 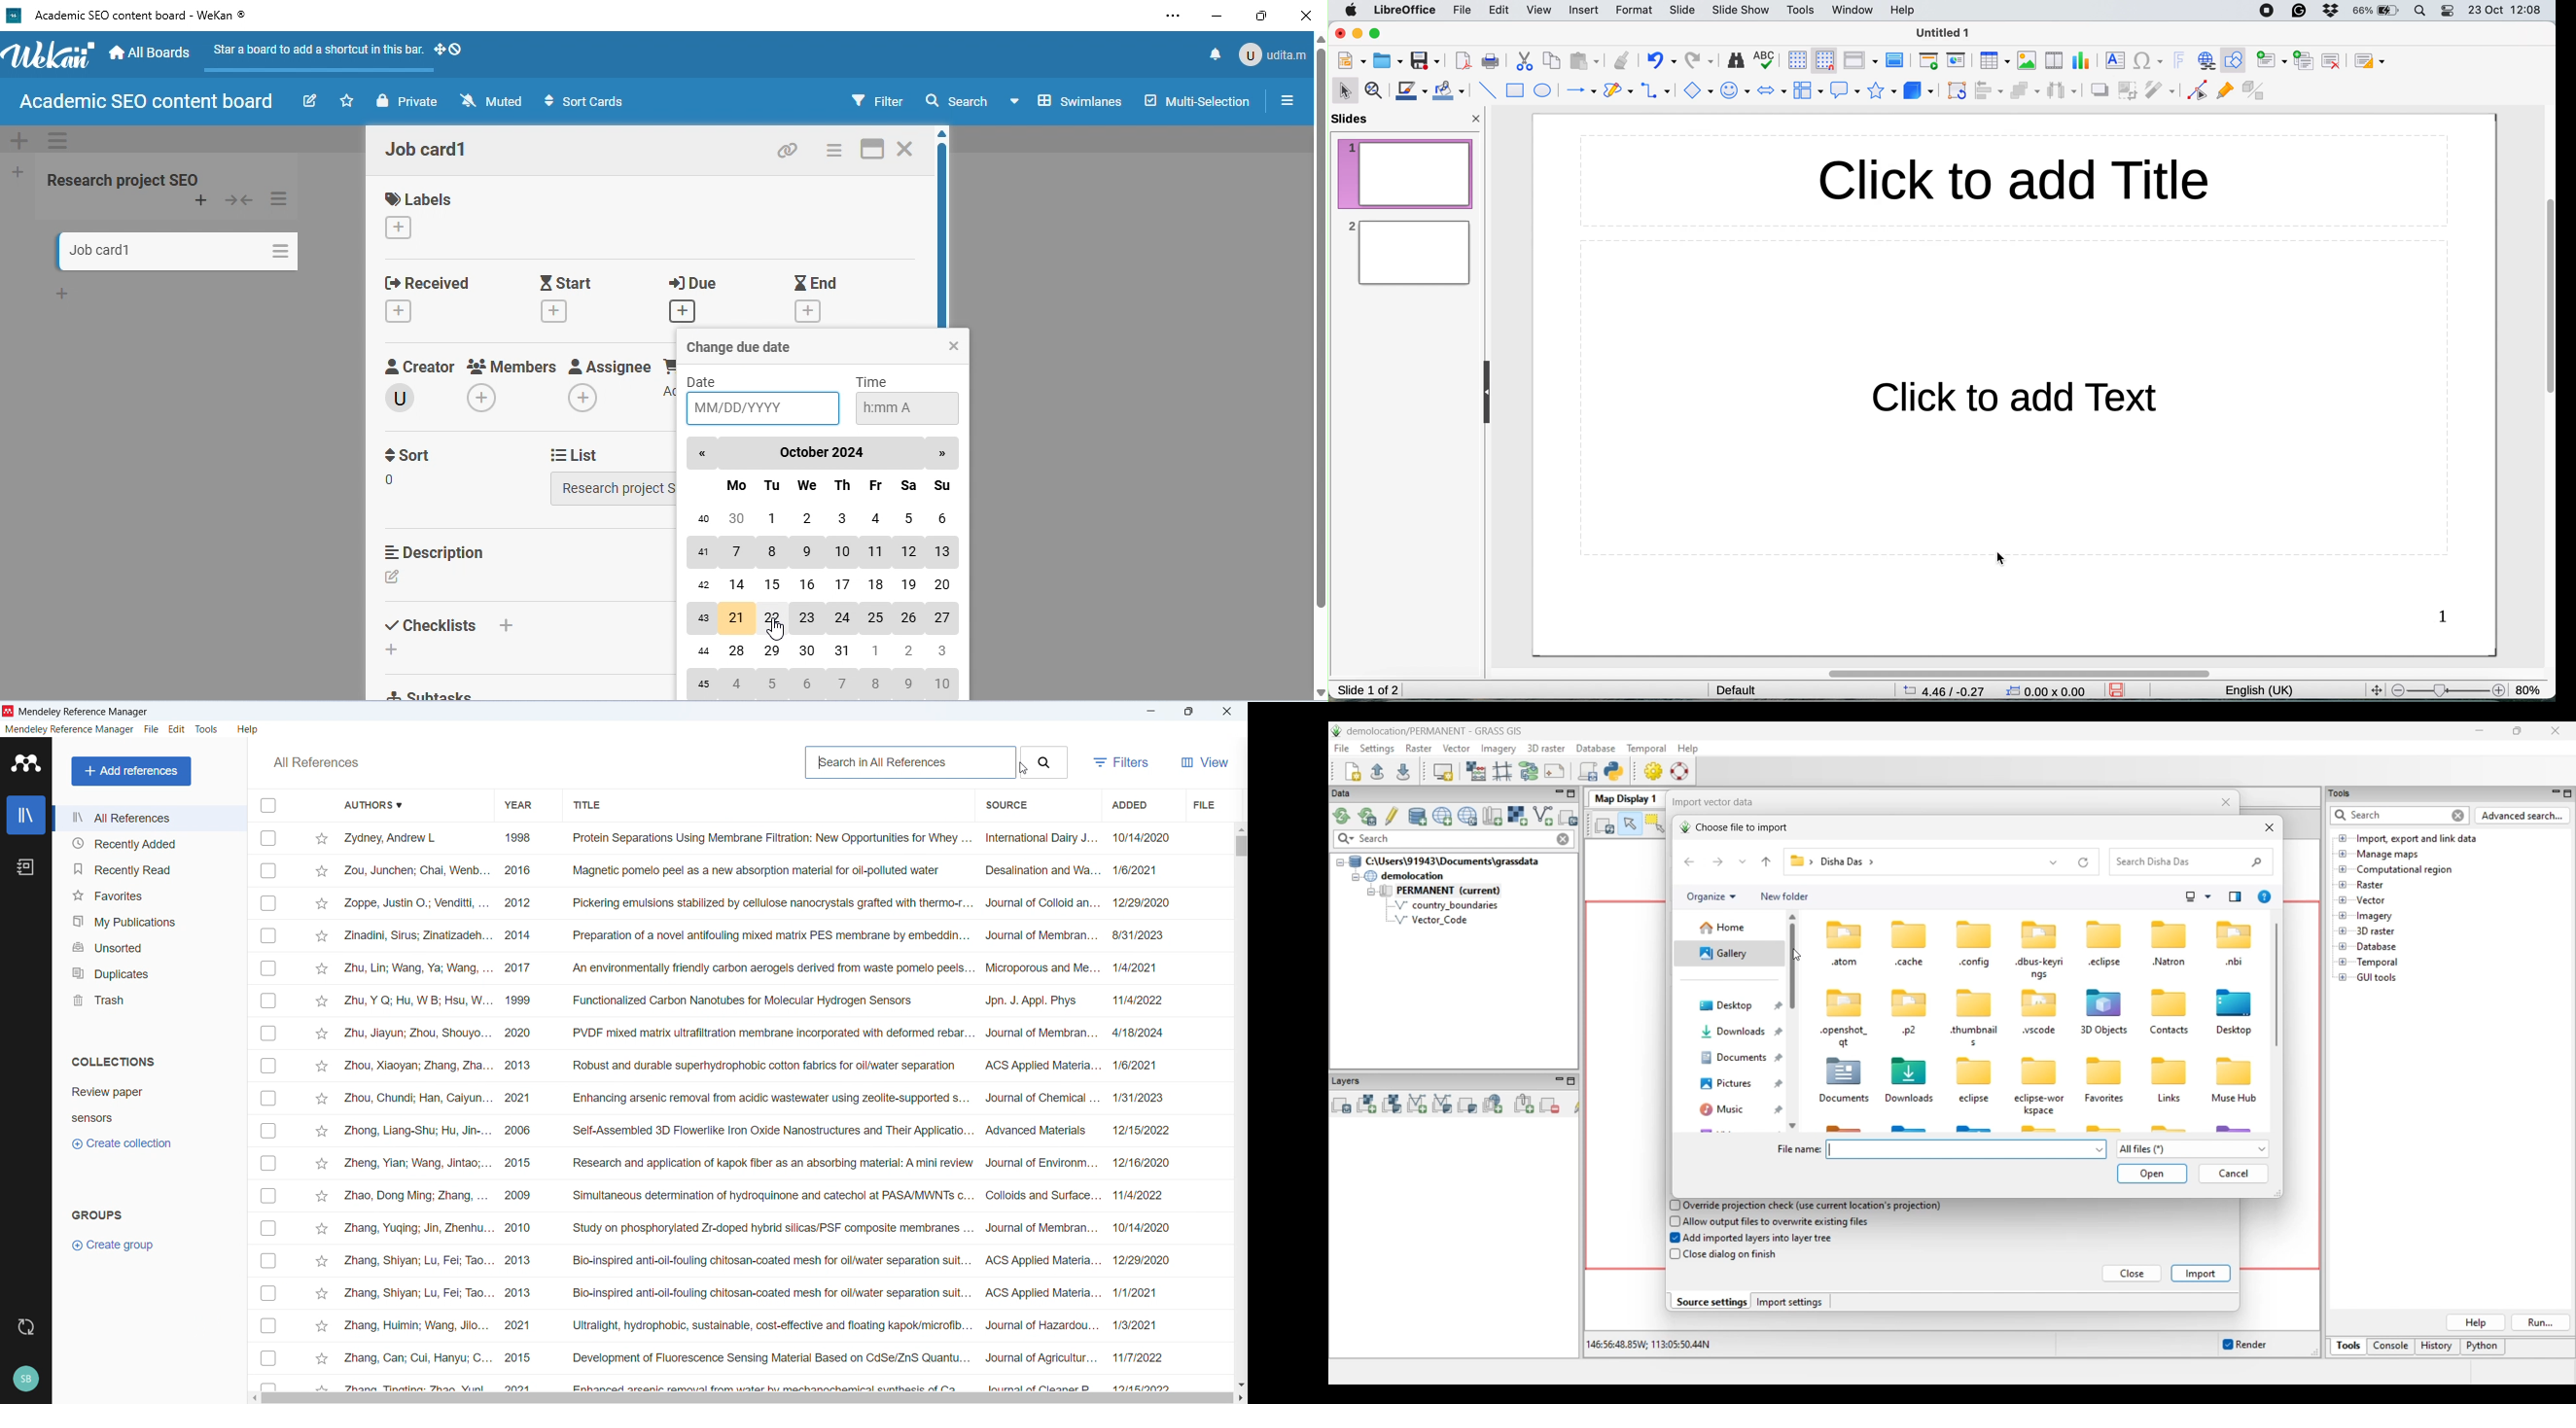 What do you see at coordinates (1514, 92) in the screenshot?
I see `rectangle` at bounding box center [1514, 92].